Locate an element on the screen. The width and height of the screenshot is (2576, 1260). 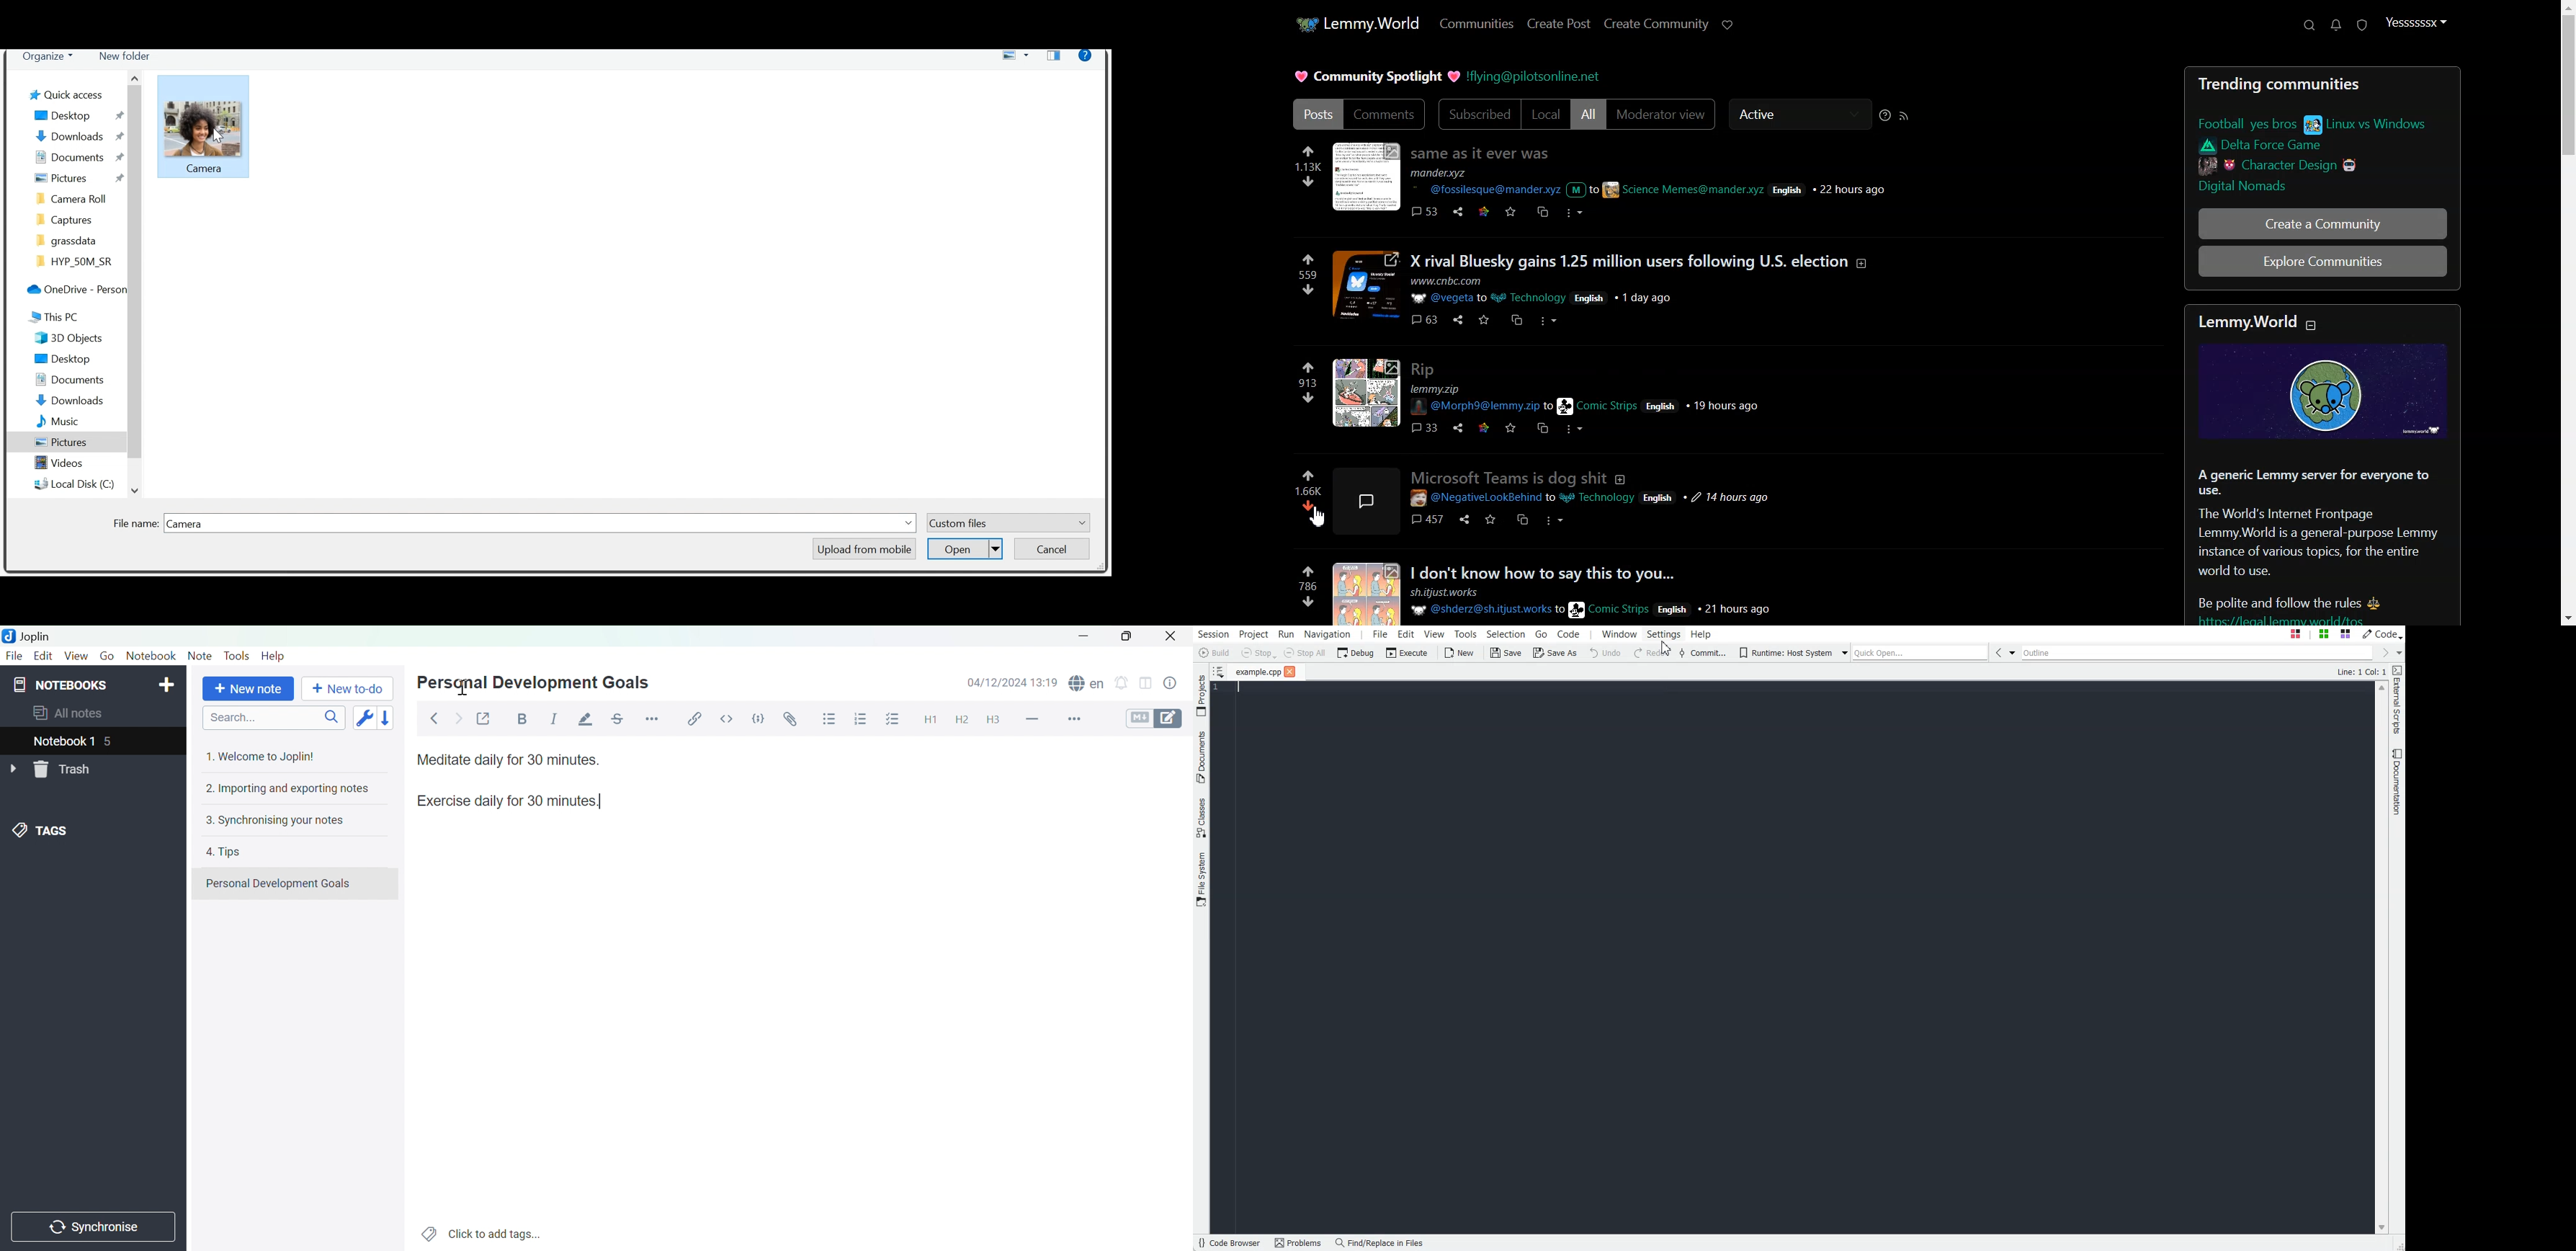
save is located at coordinates (1511, 429).